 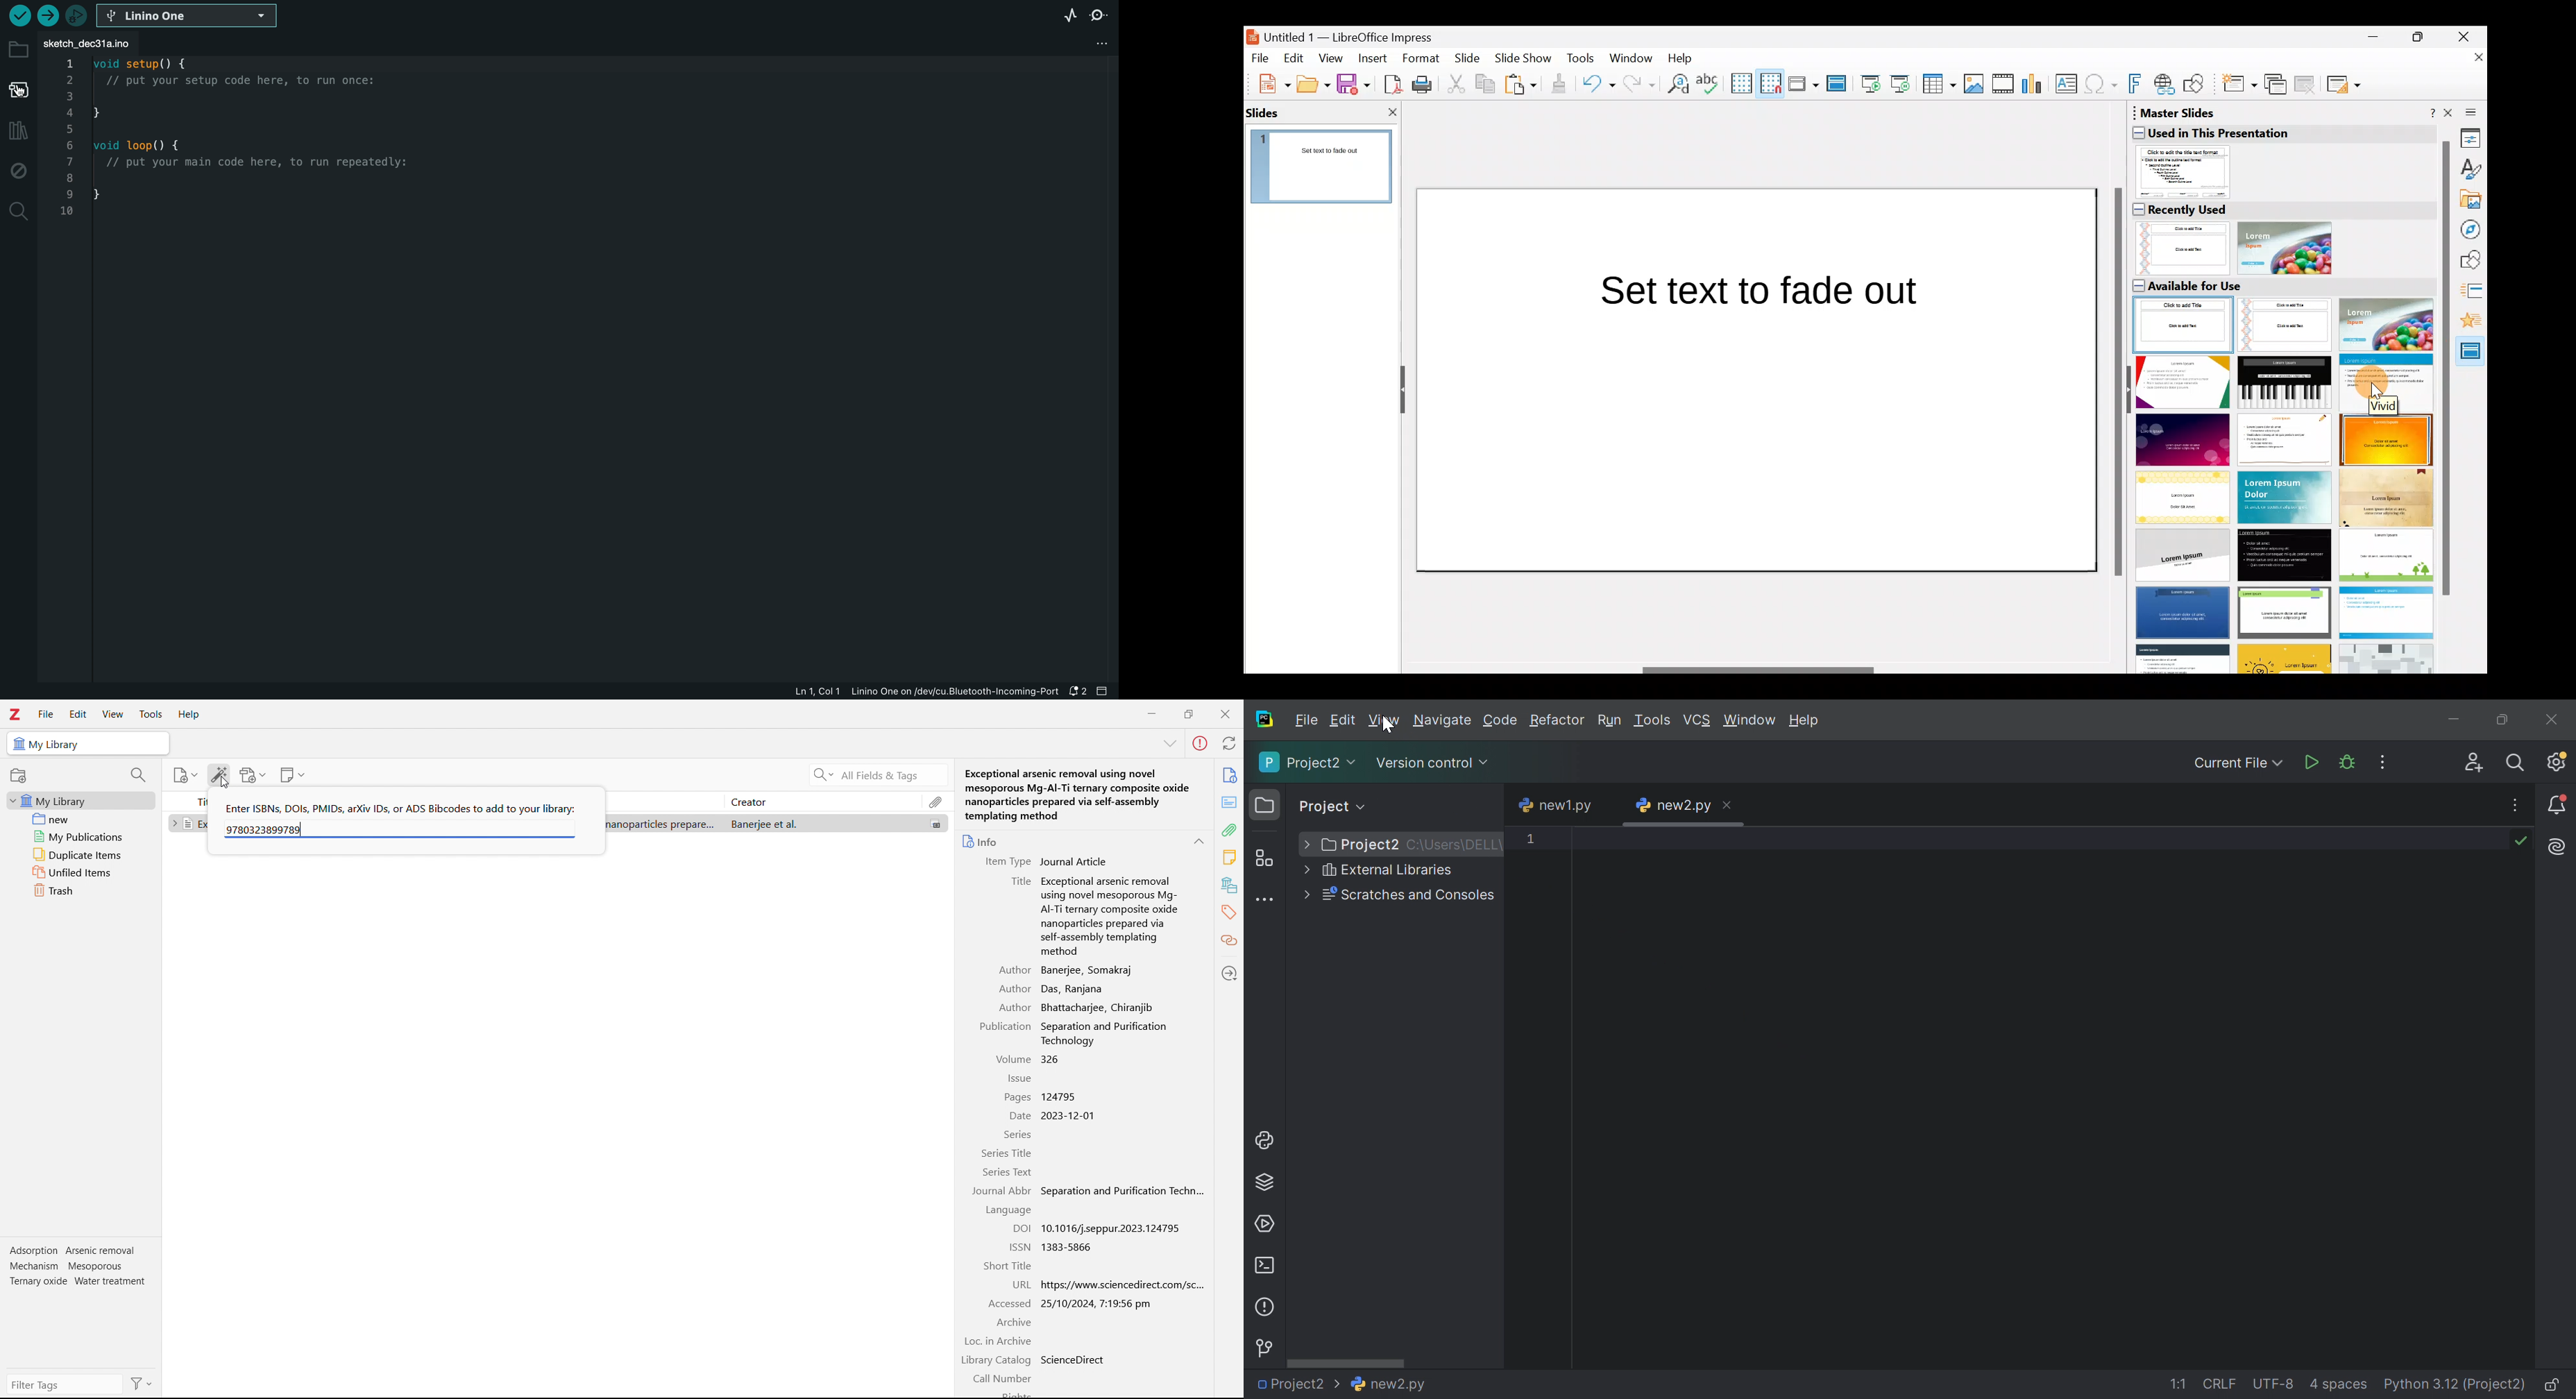 I want to click on Library catalogue, so click(x=997, y=1361).